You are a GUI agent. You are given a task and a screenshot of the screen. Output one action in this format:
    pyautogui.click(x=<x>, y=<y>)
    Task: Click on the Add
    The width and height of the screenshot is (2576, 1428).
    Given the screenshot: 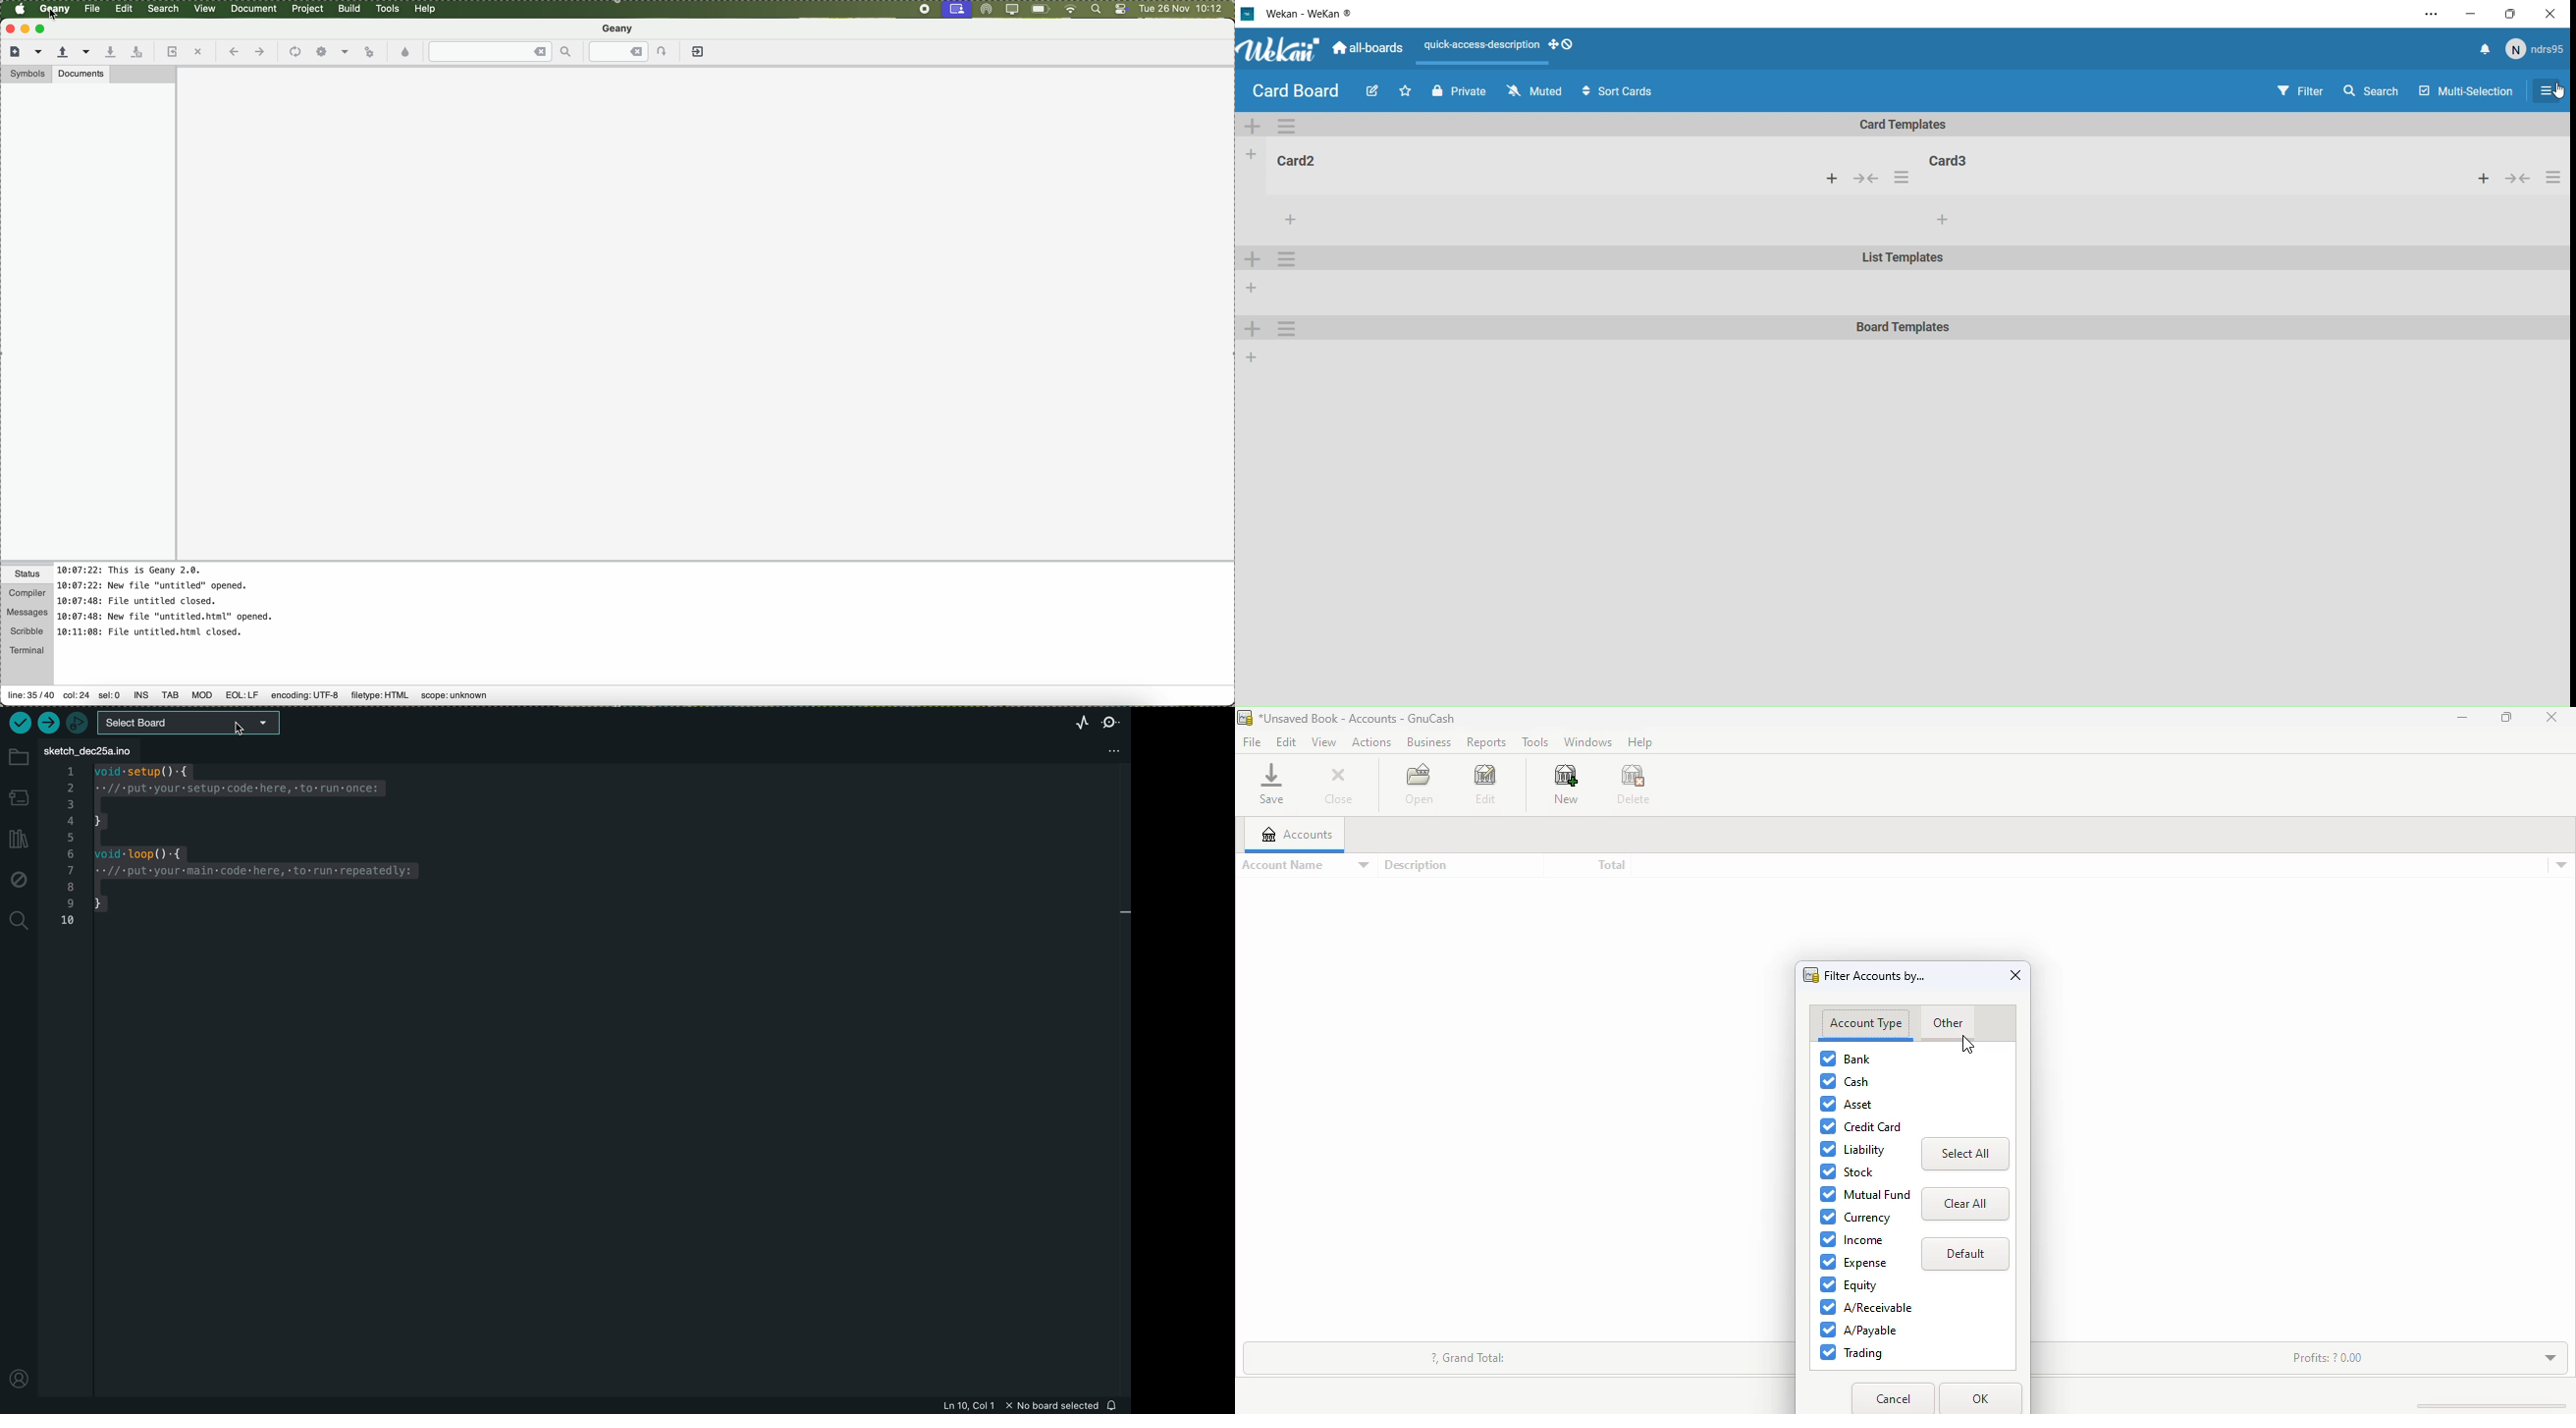 What is the action you would take?
    pyautogui.click(x=1254, y=331)
    